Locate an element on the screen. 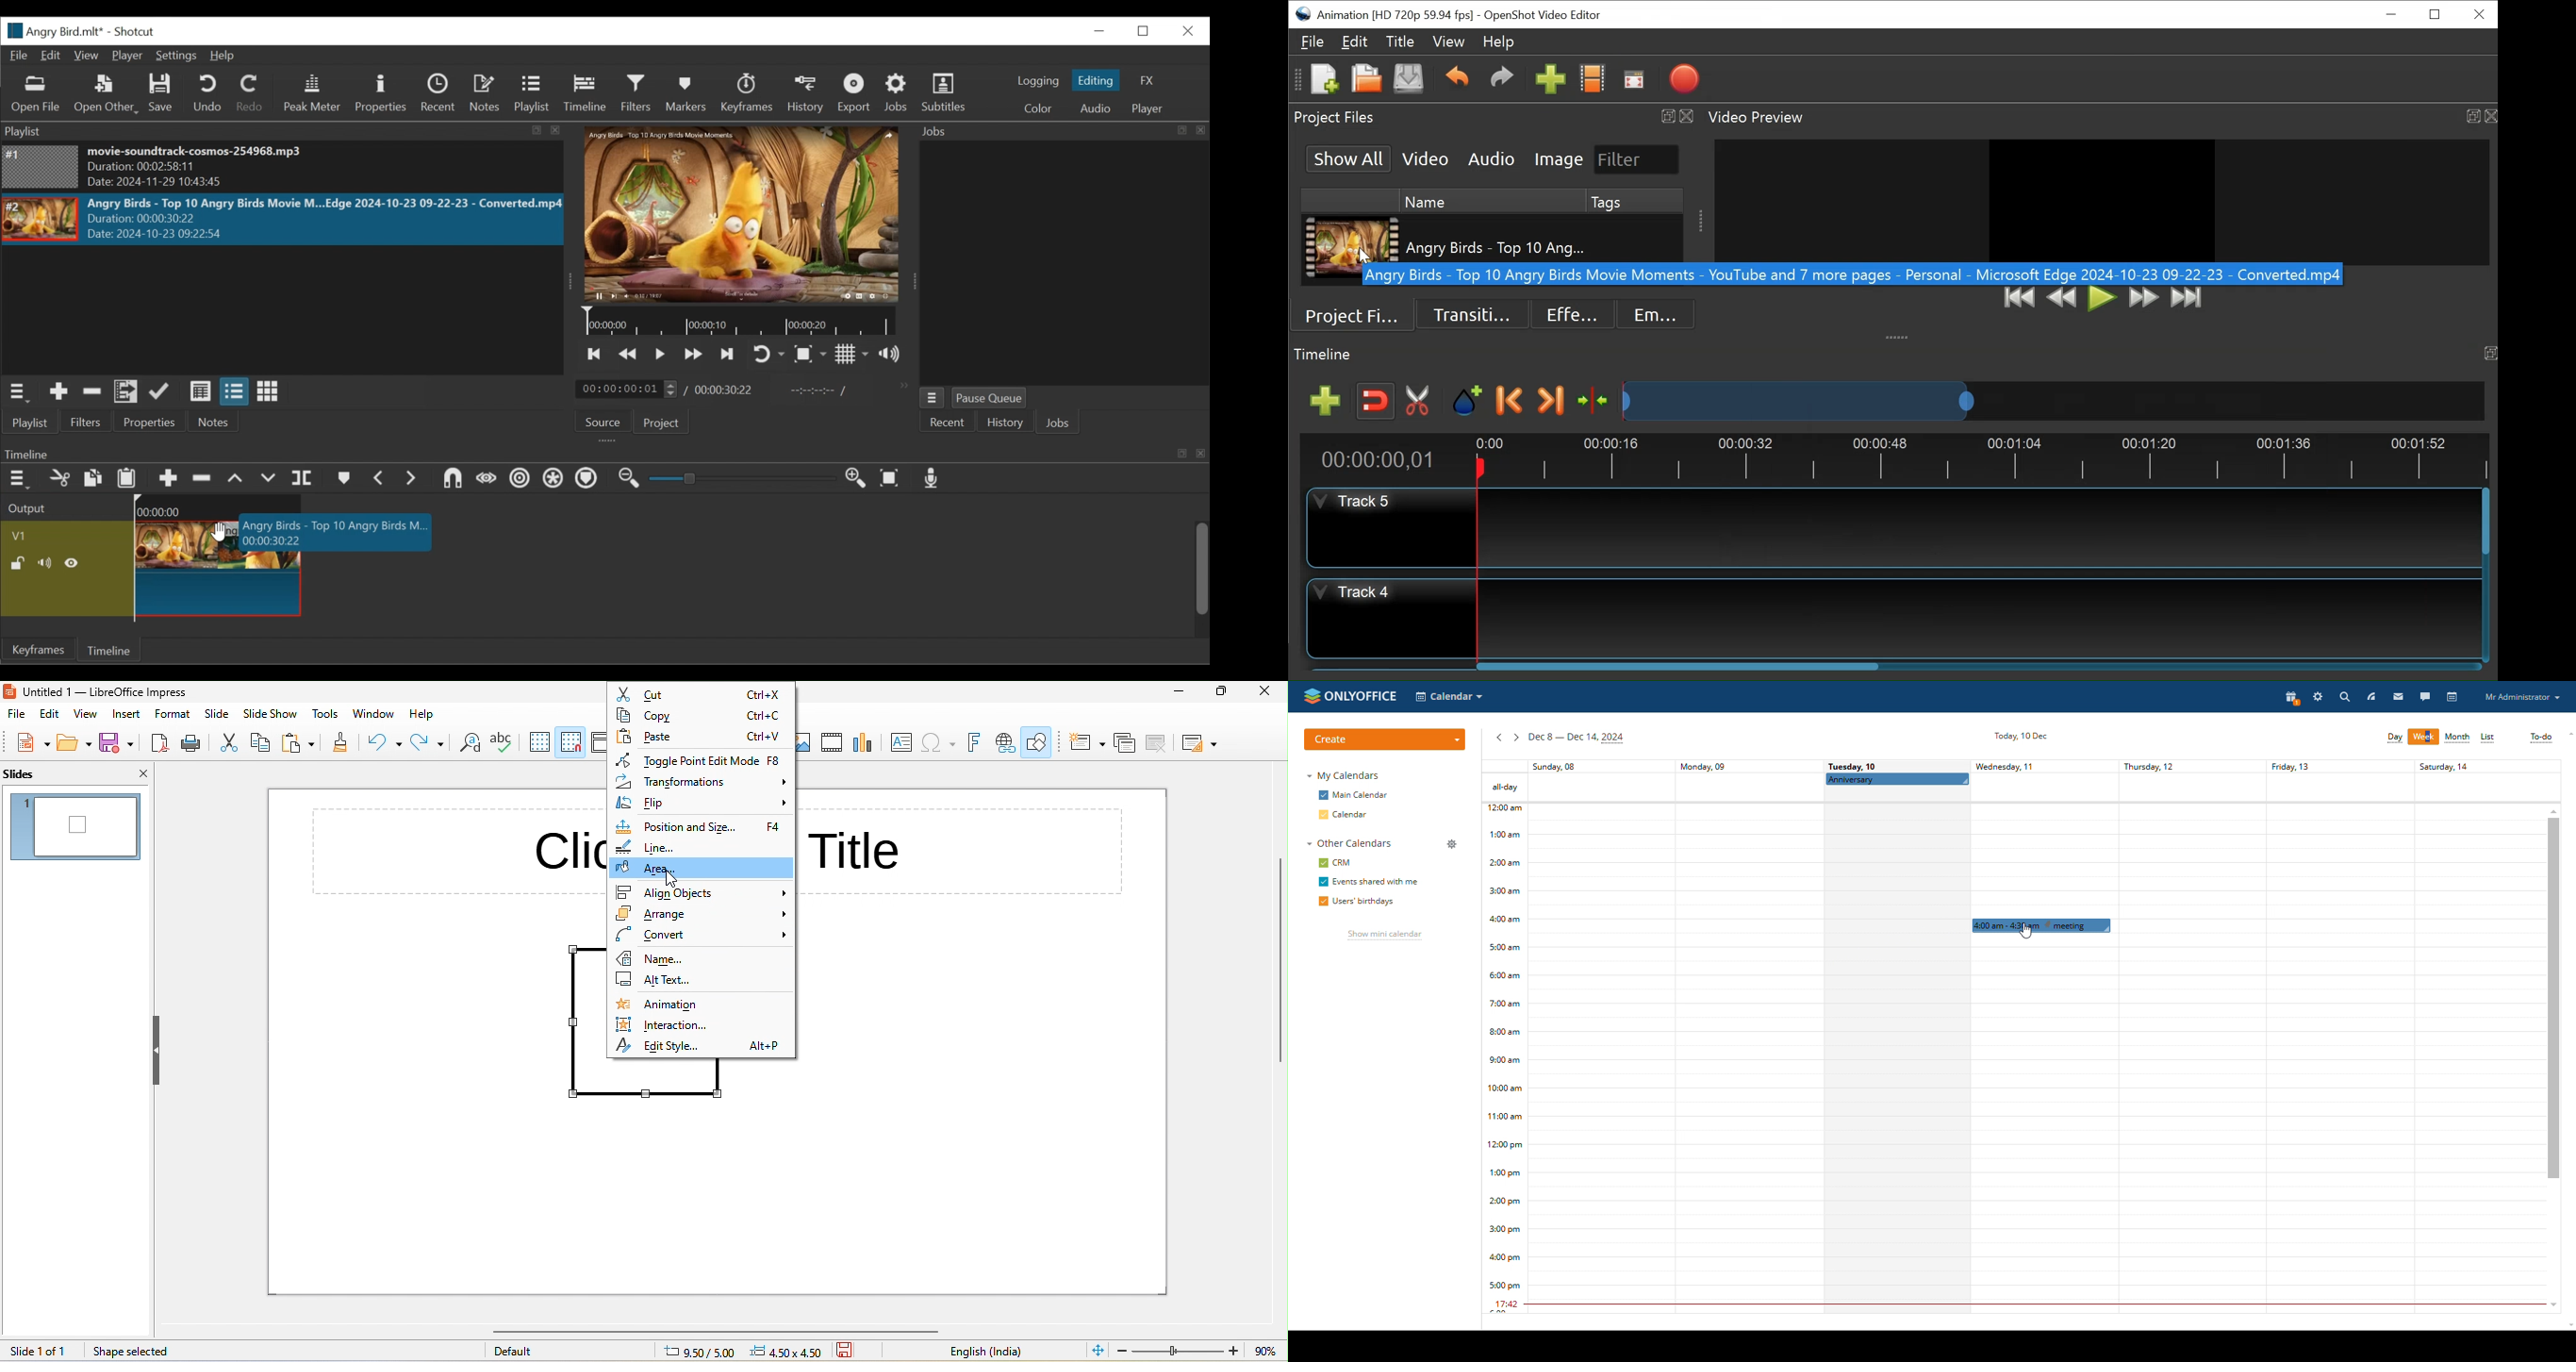 The image size is (2576, 1372). duplicate is located at coordinates (1125, 741).